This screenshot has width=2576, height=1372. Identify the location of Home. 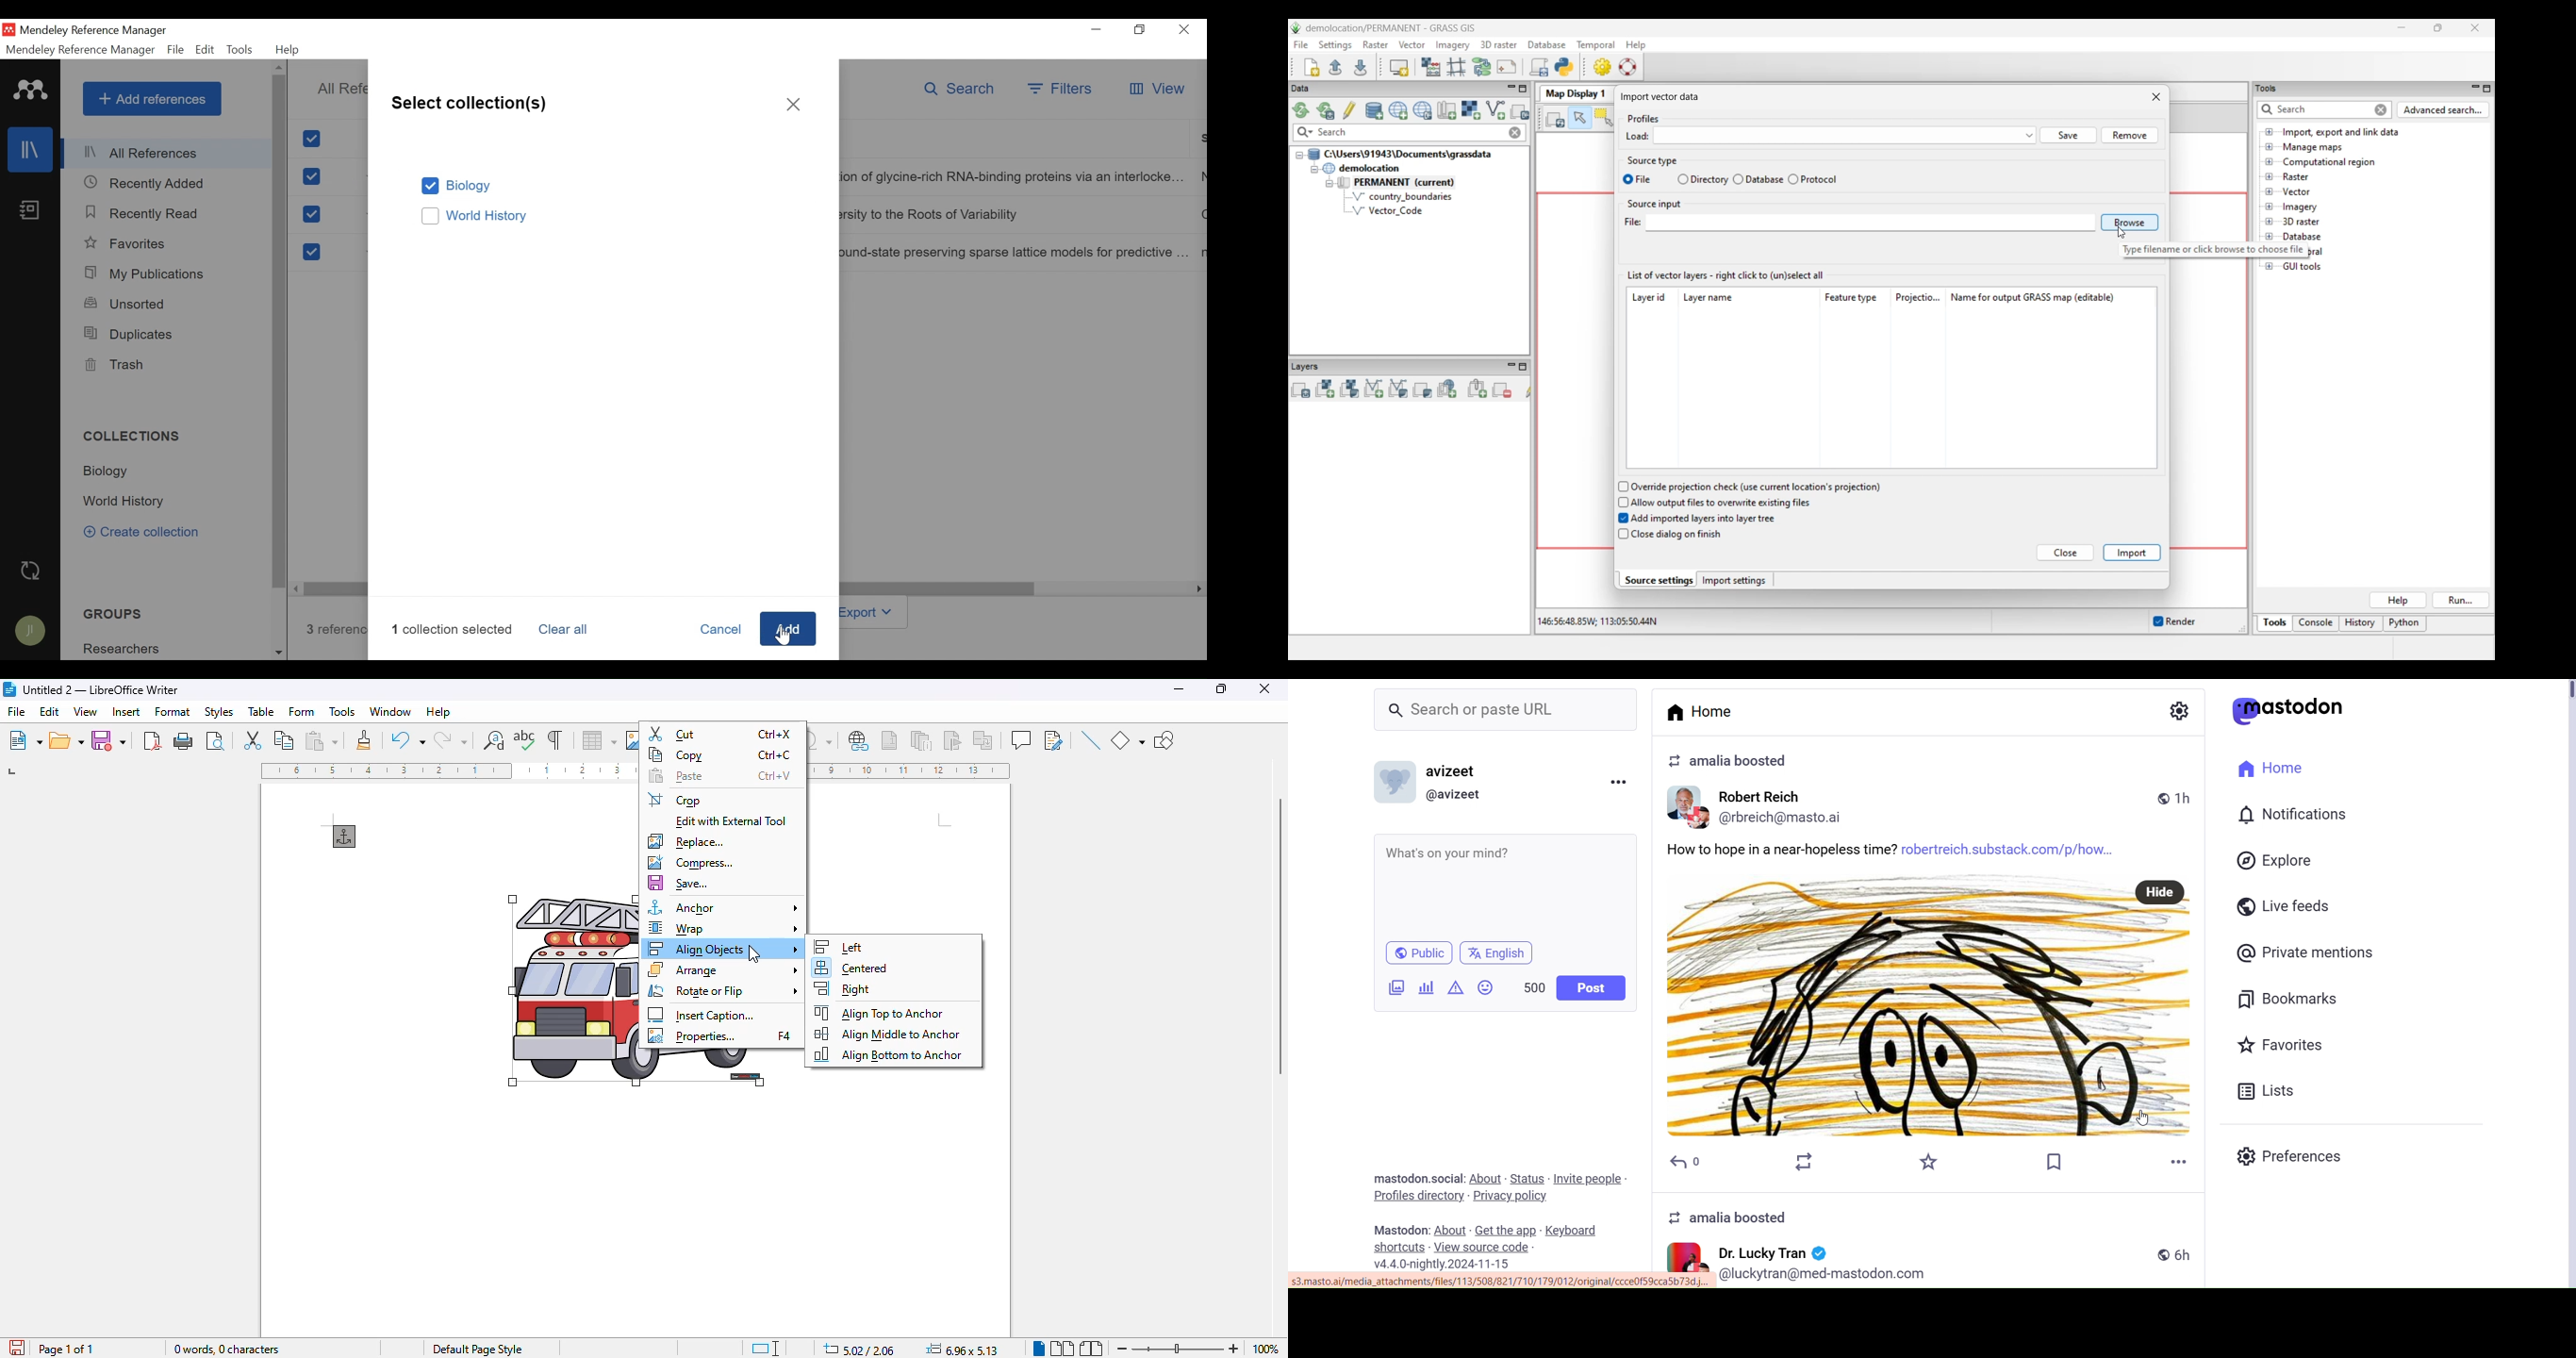
(2270, 767).